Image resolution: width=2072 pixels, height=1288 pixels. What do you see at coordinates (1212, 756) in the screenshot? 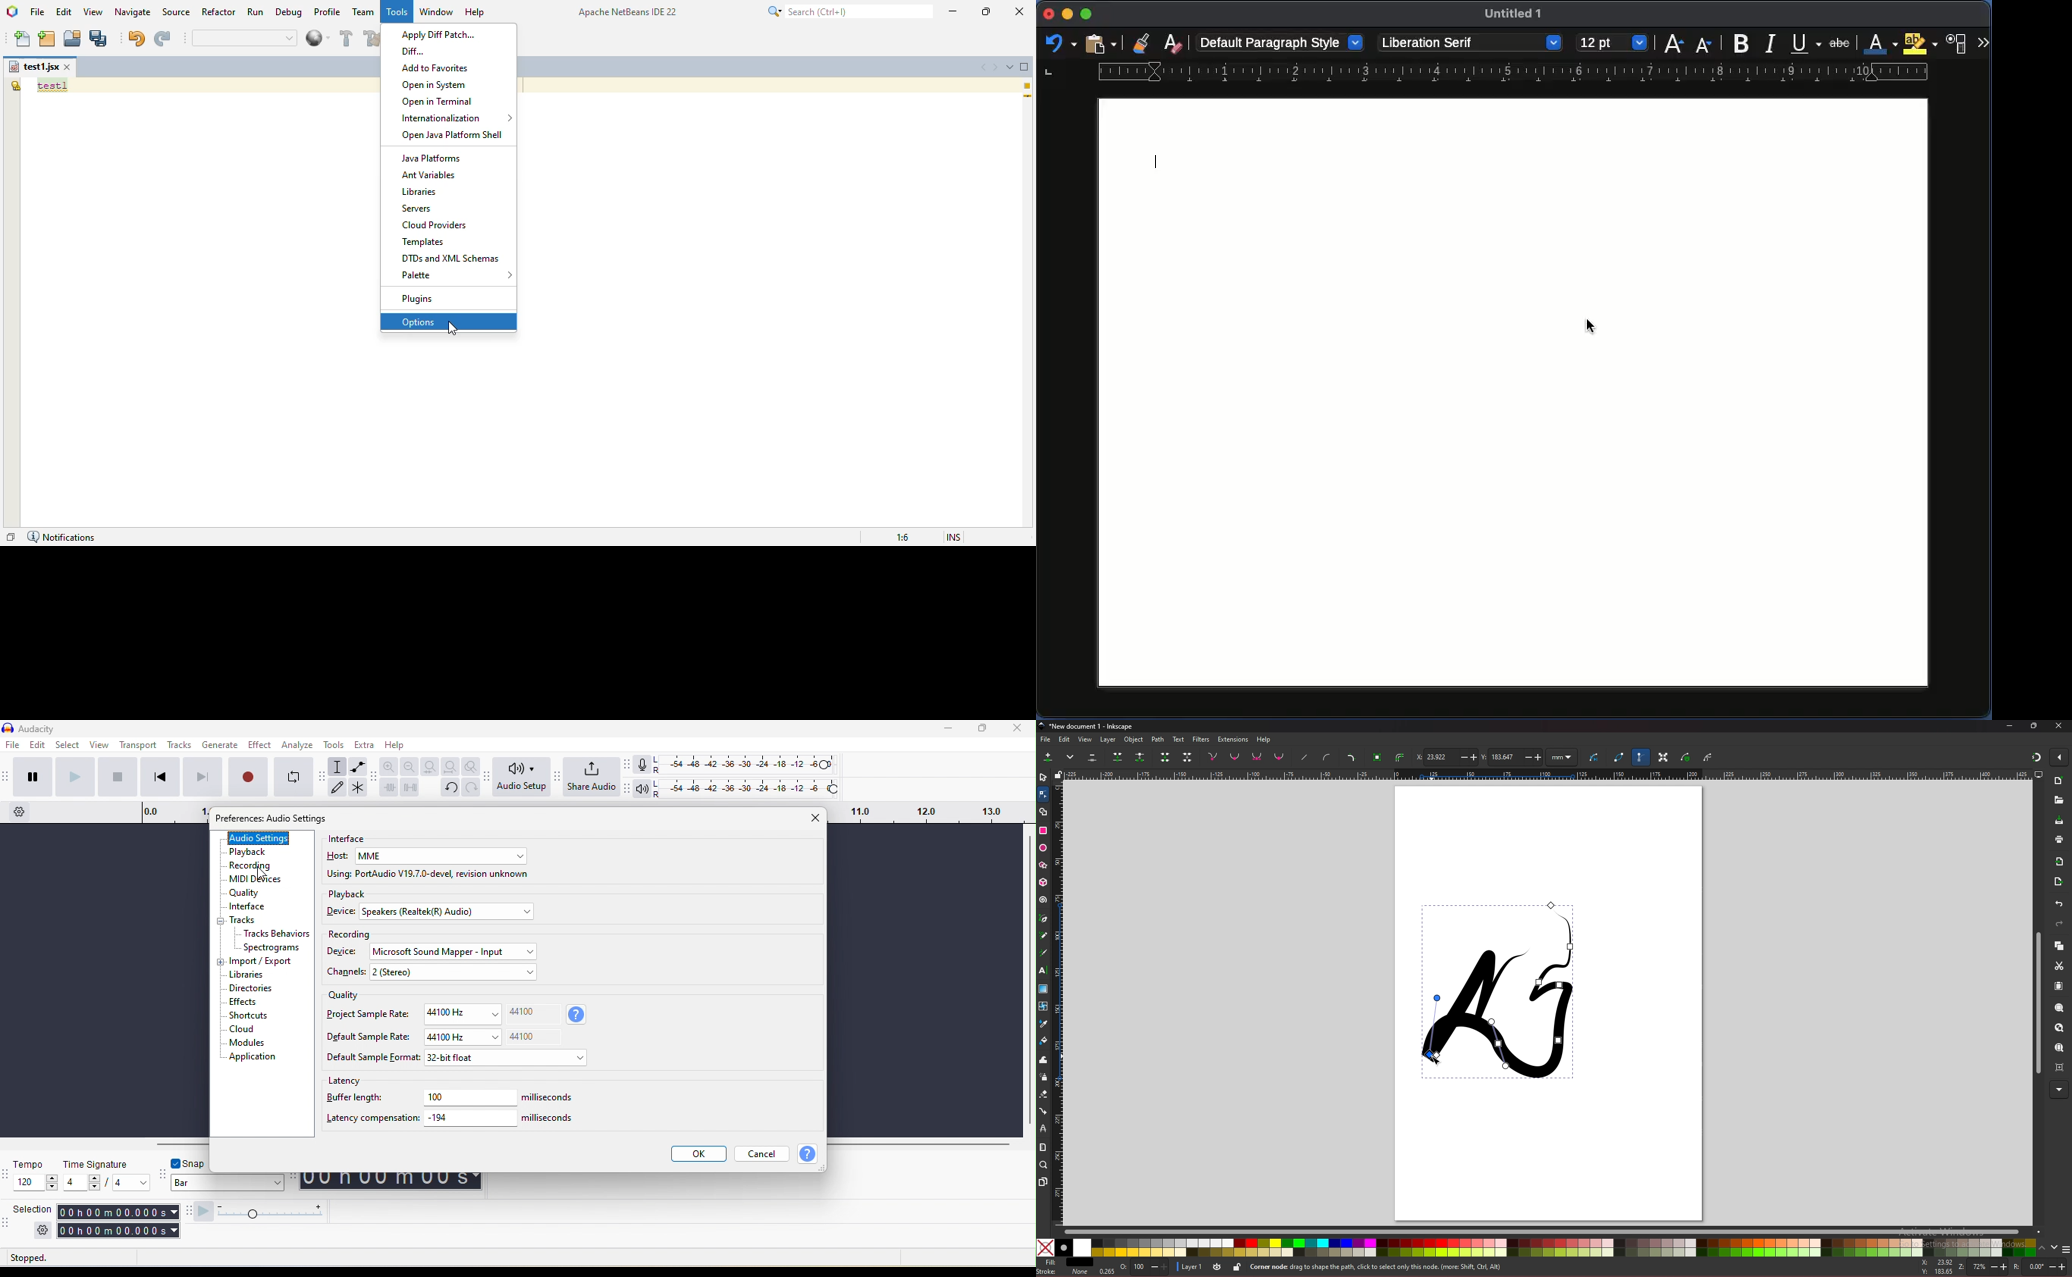
I see `node corner` at bounding box center [1212, 756].